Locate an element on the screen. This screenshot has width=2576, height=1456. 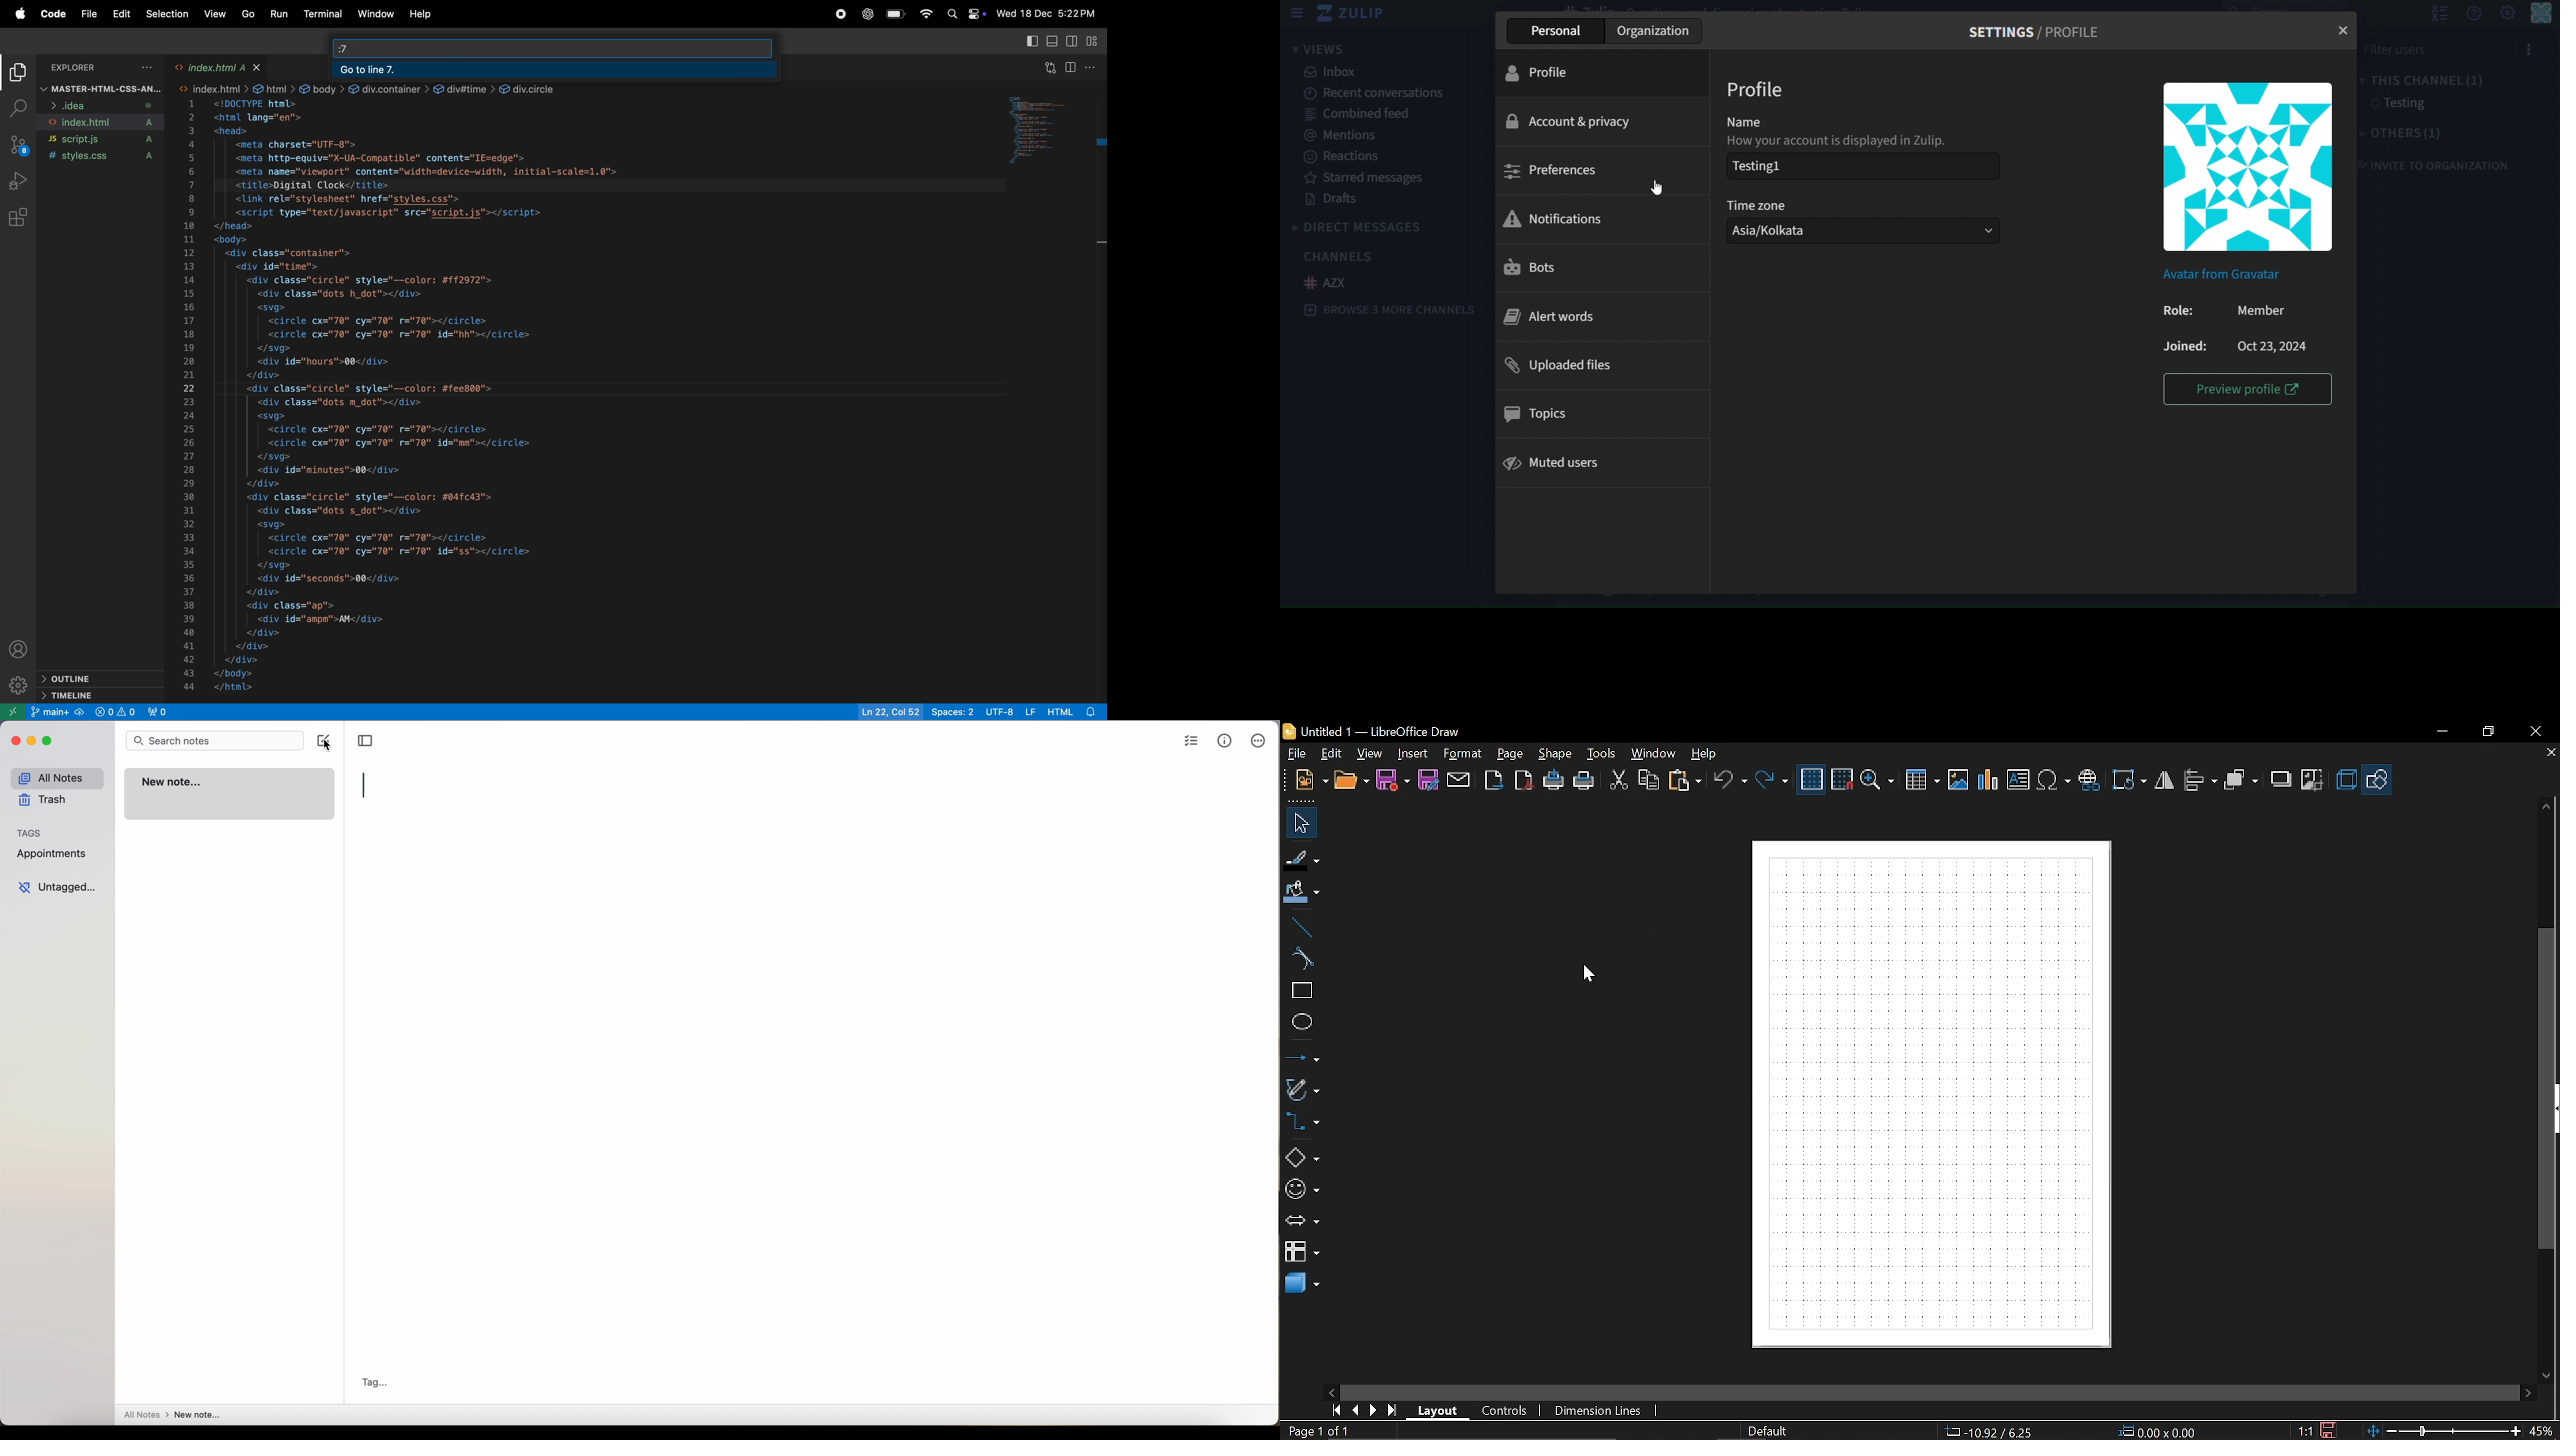
45% - Current zoom is located at coordinates (2542, 1432).